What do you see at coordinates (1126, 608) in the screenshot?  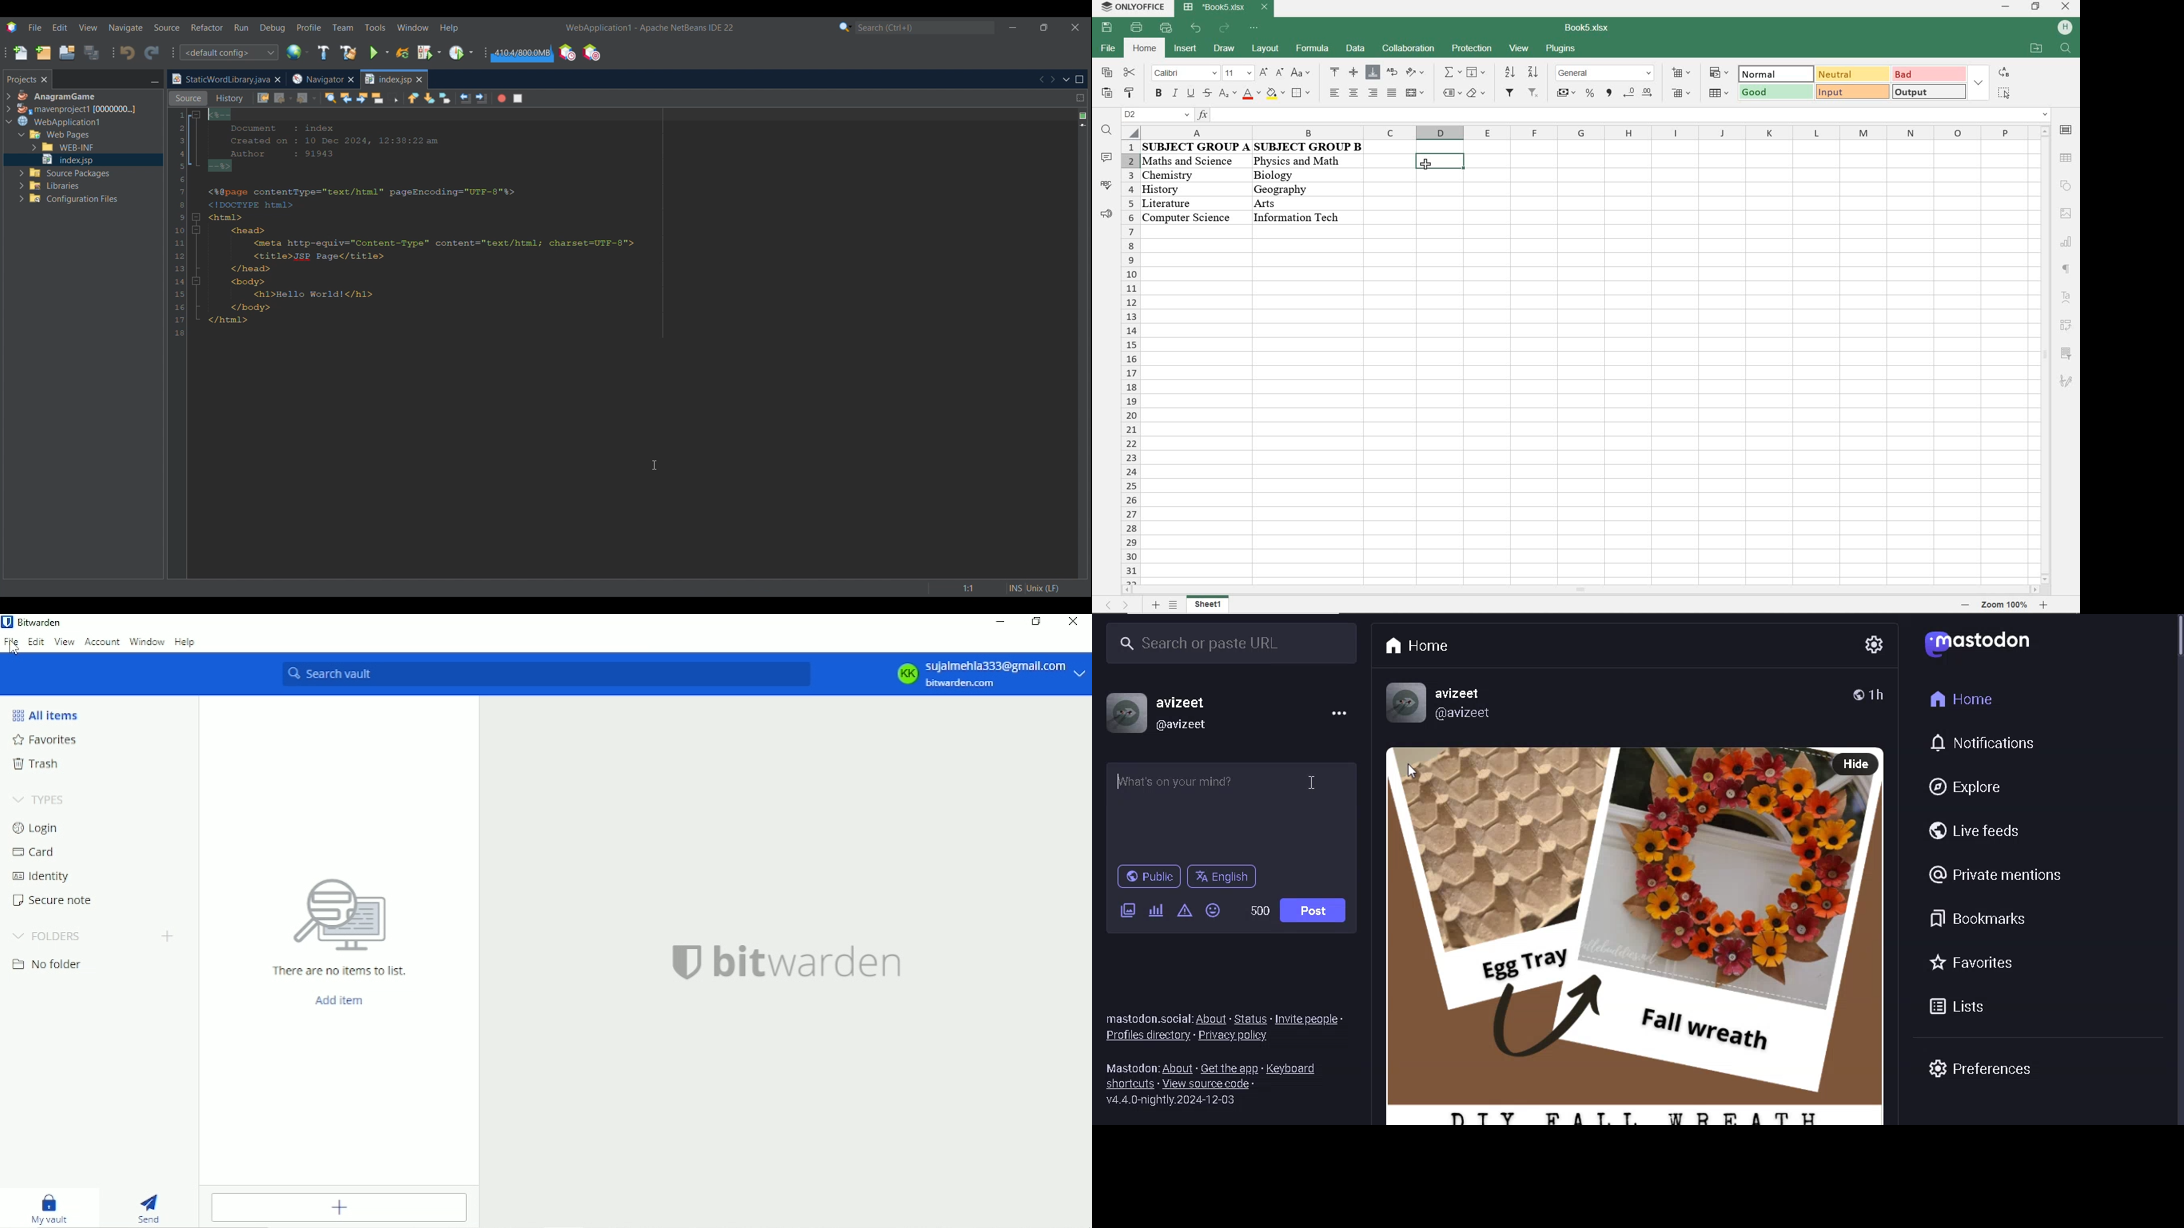 I see `next` at bounding box center [1126, 608].